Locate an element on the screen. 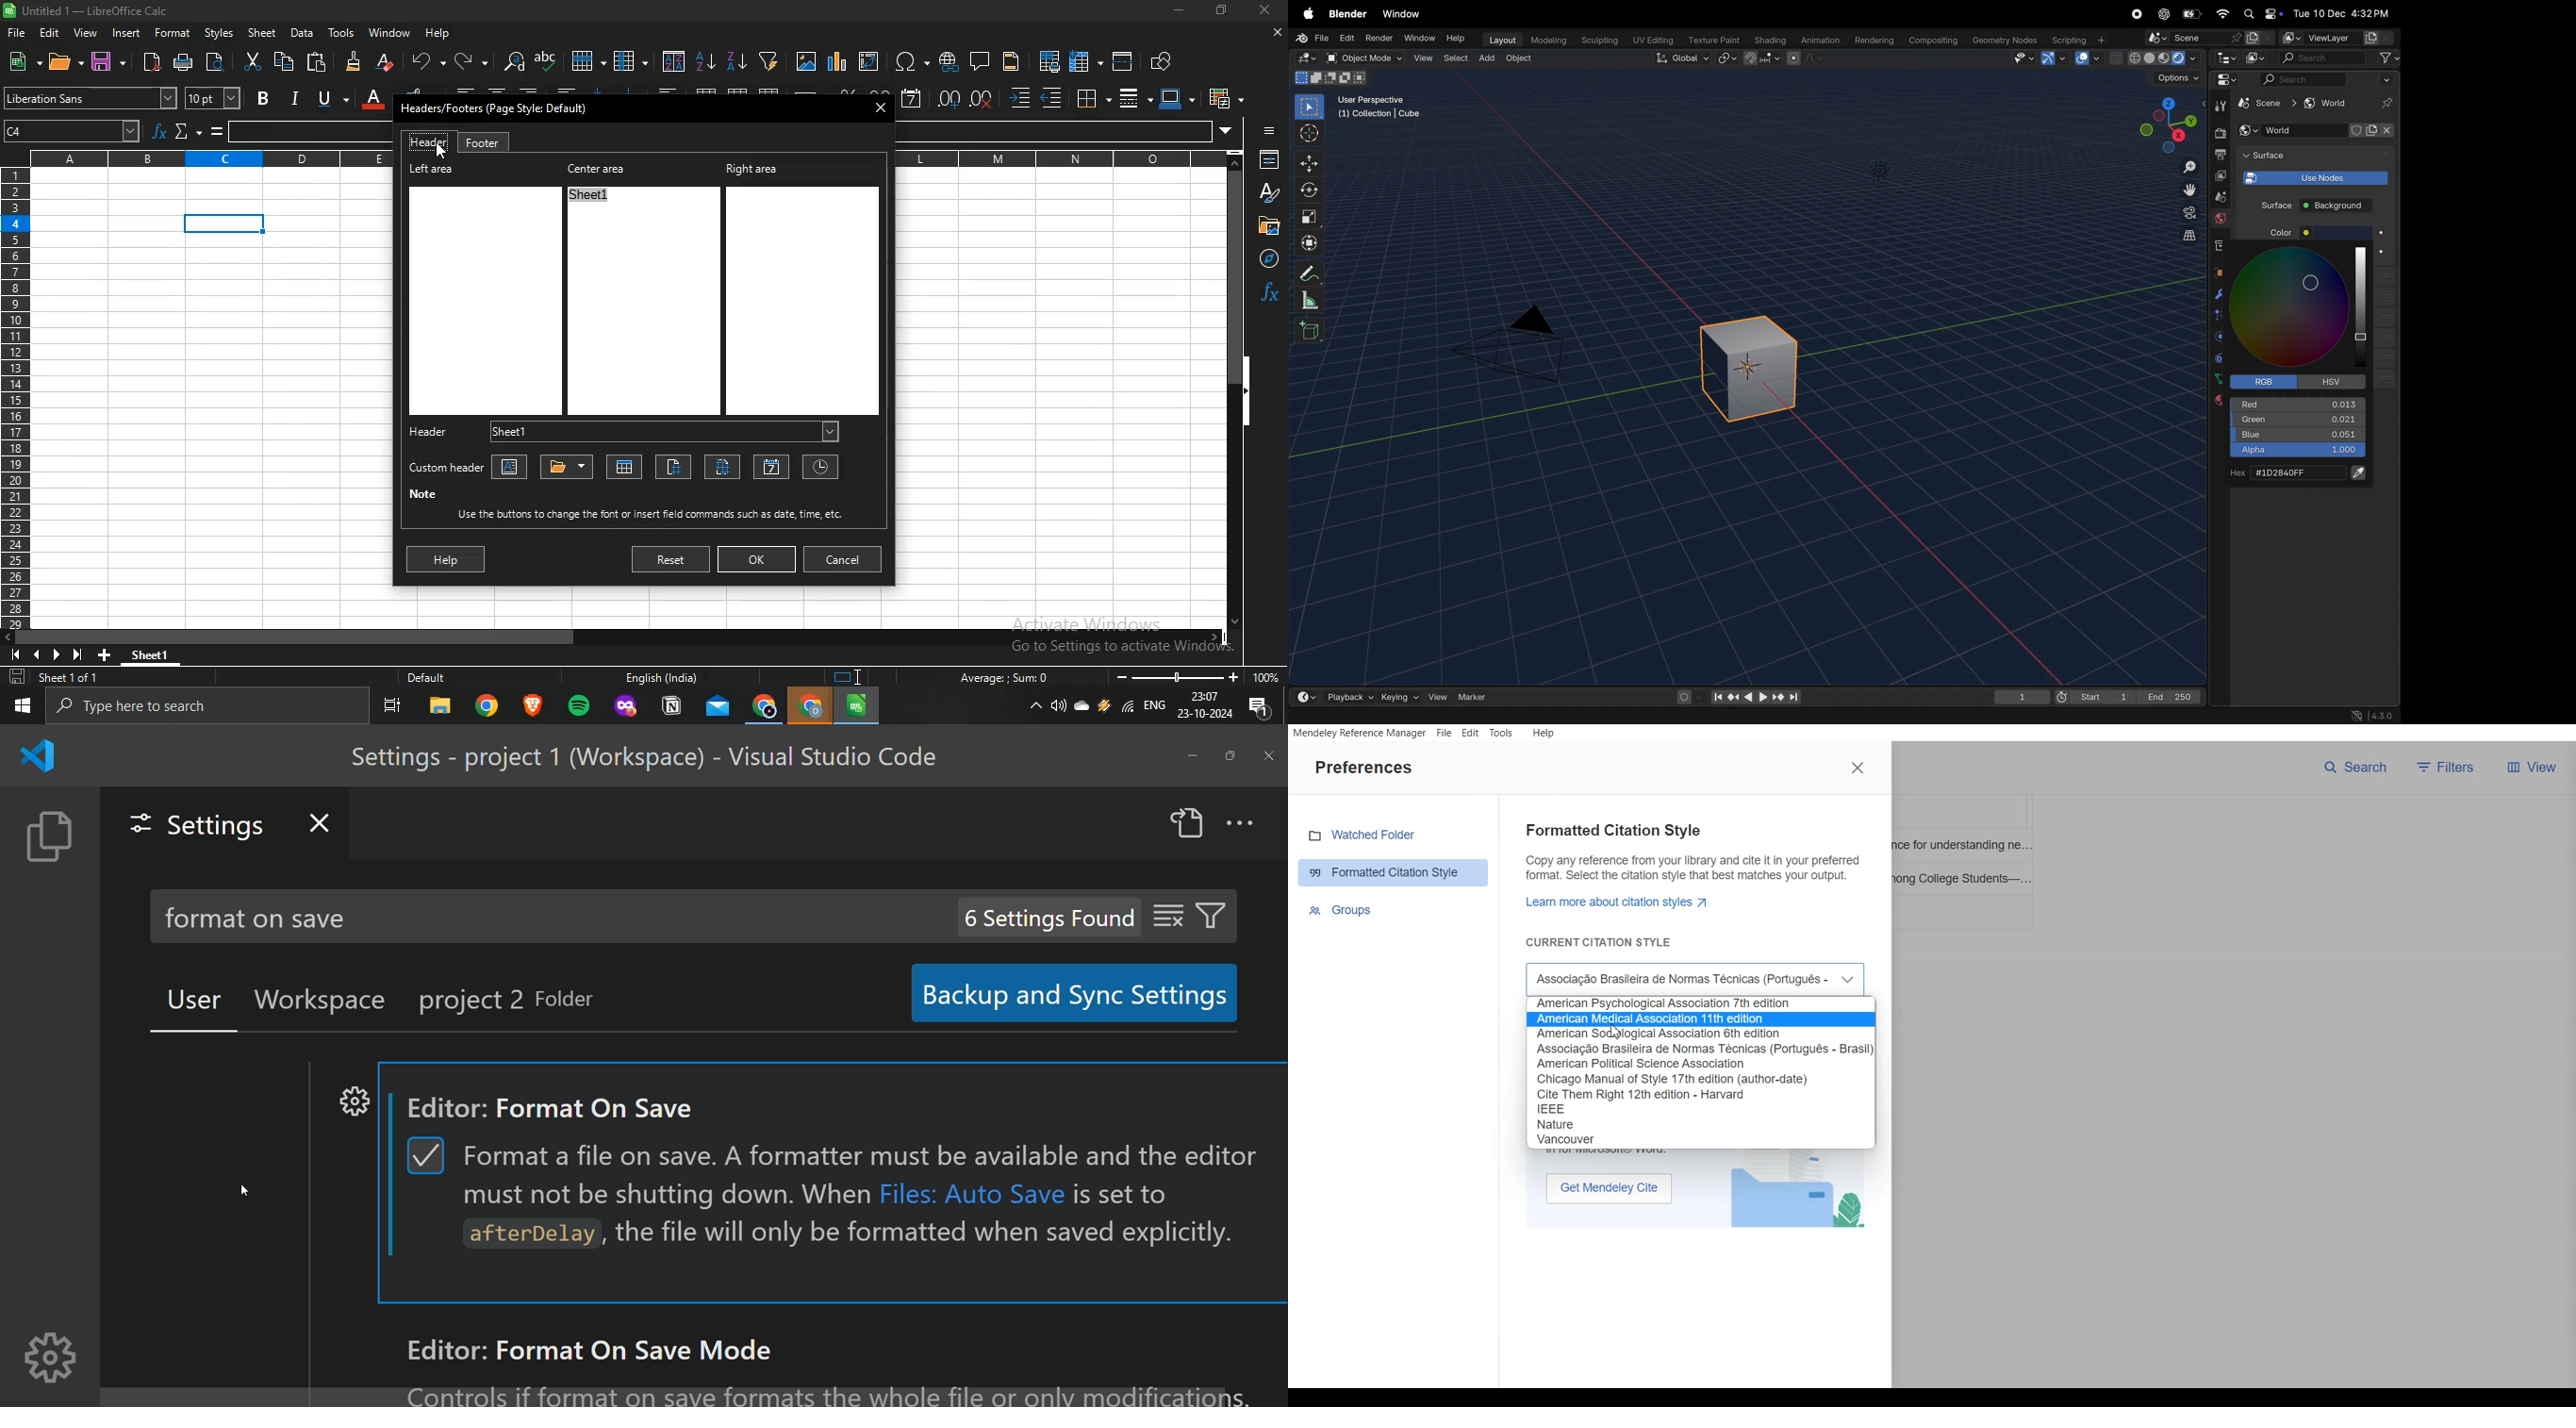 The height and width of the screenshot is (1428, 2576). Filters is located at coordinates (2449, 767).